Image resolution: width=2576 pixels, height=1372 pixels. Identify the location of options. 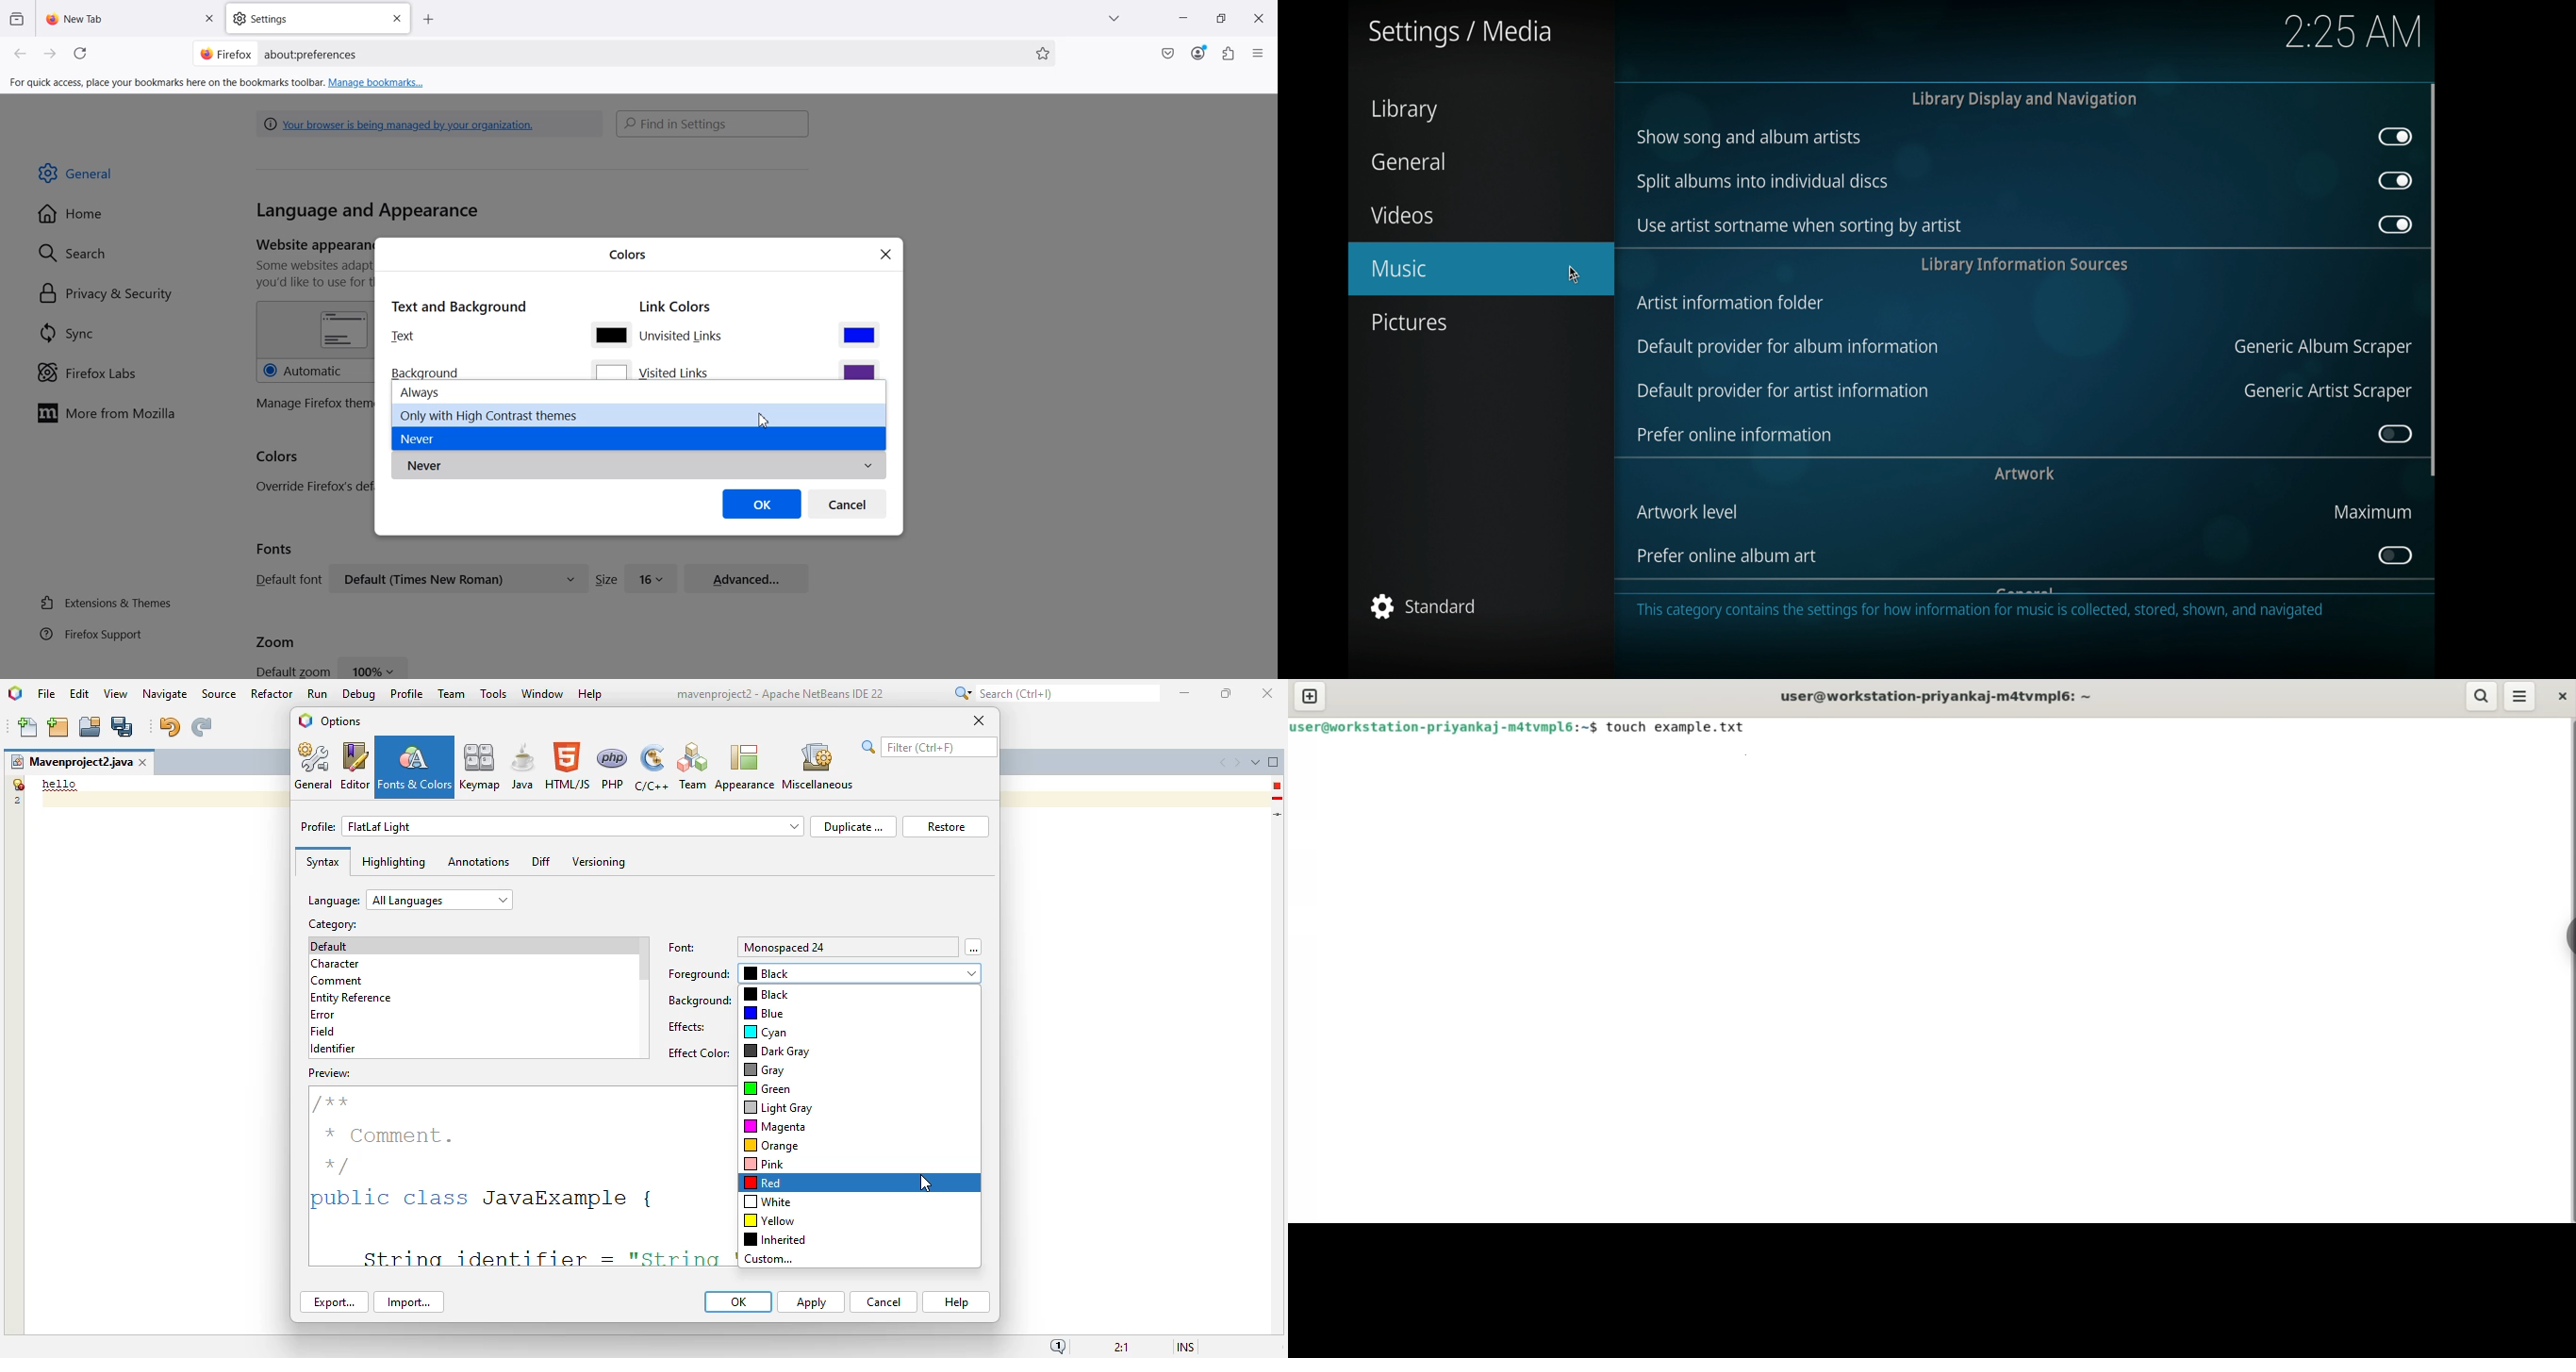
(340, 720).